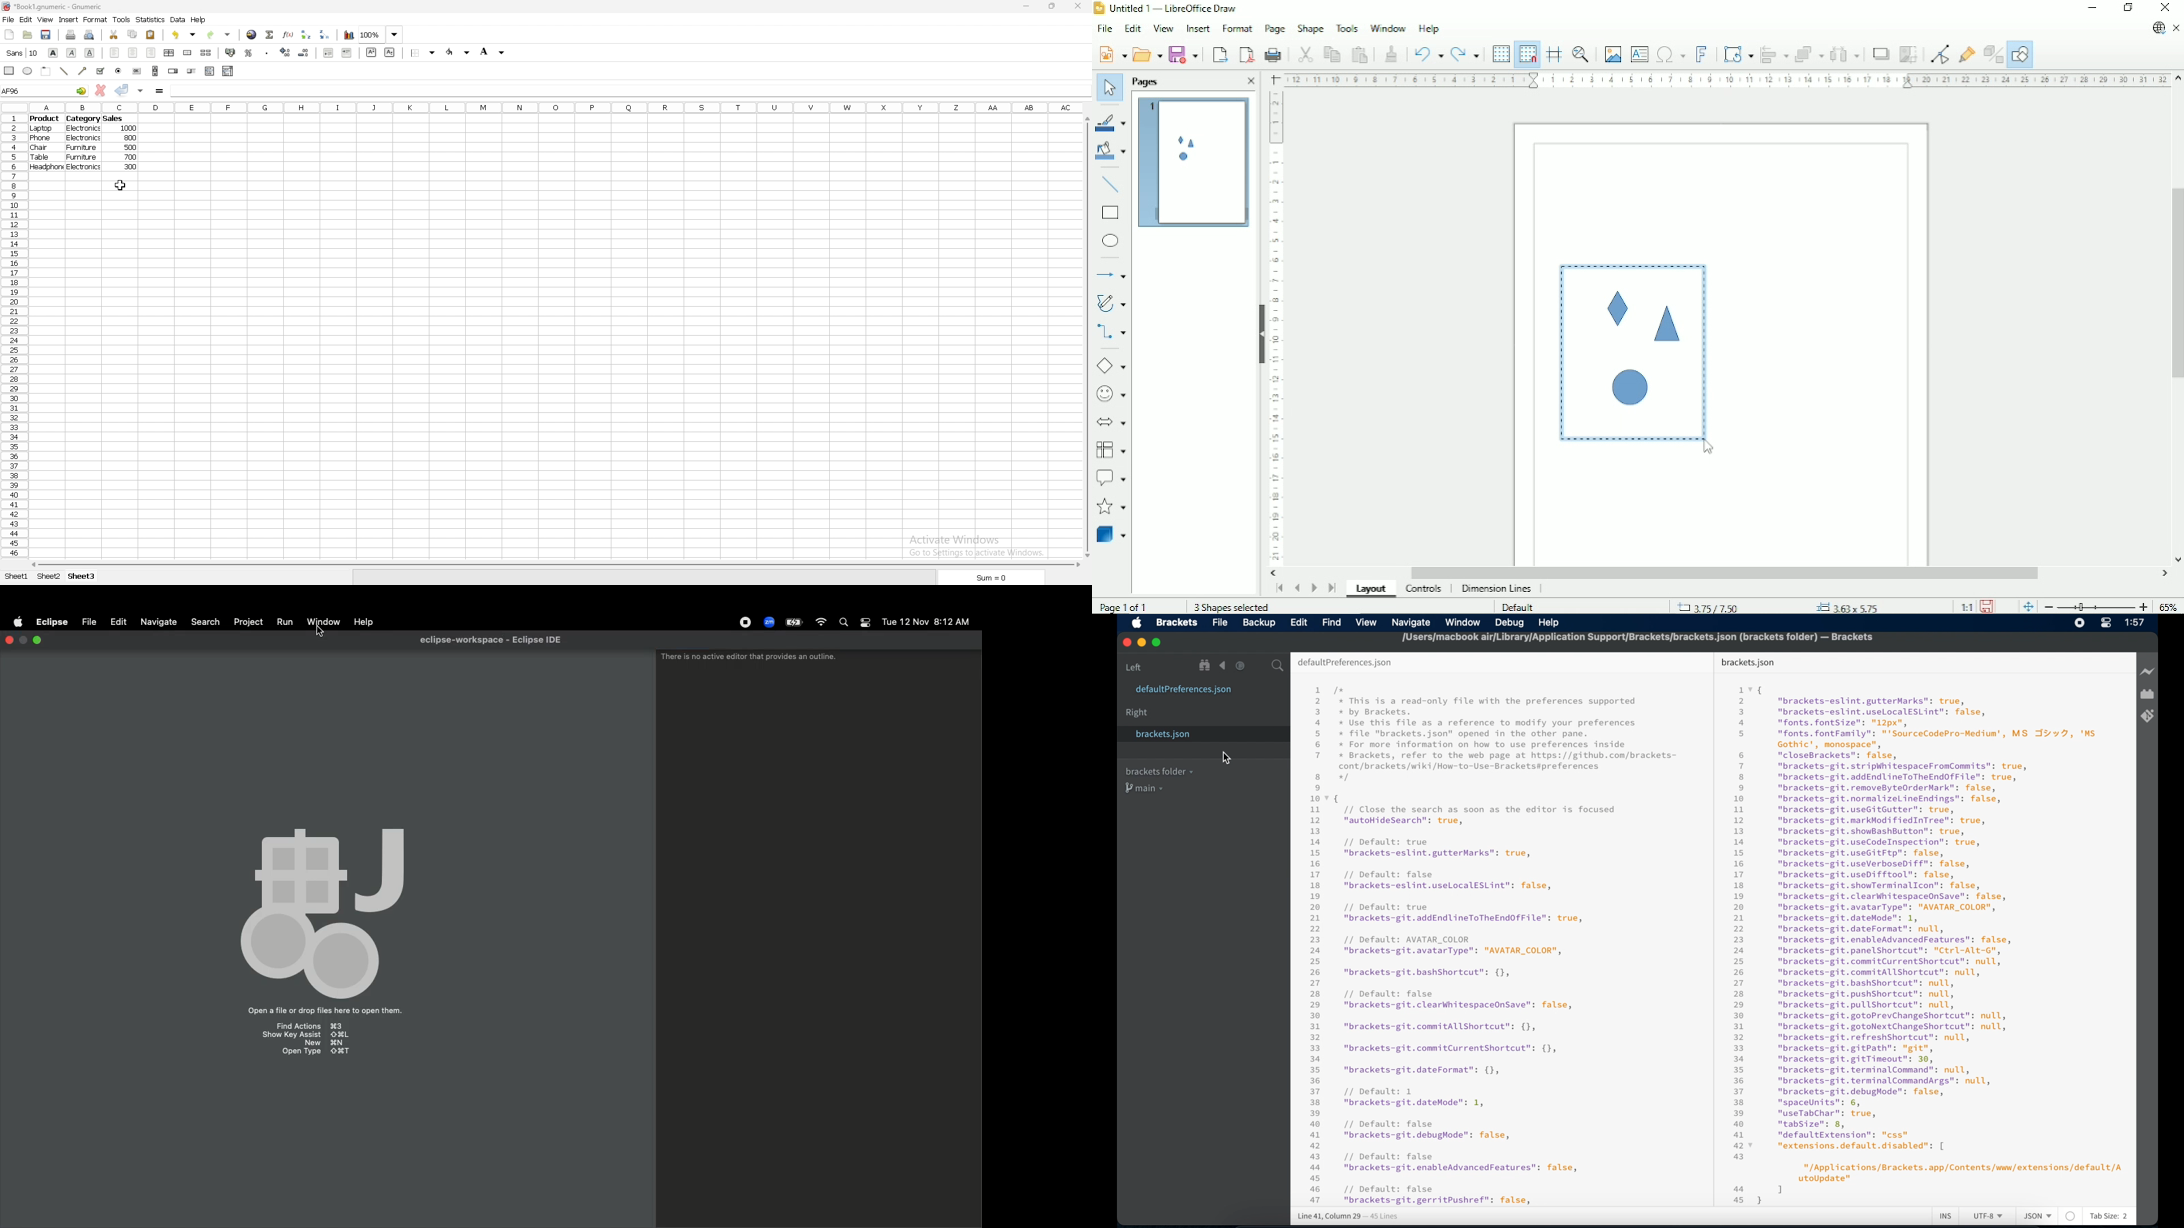 The width and height of the screenshot is (2184, 1232). What do you see at coordinates (1111, 365) in the screenshot?
I see `Basic shapes ` at bounding box center [1111, 365].